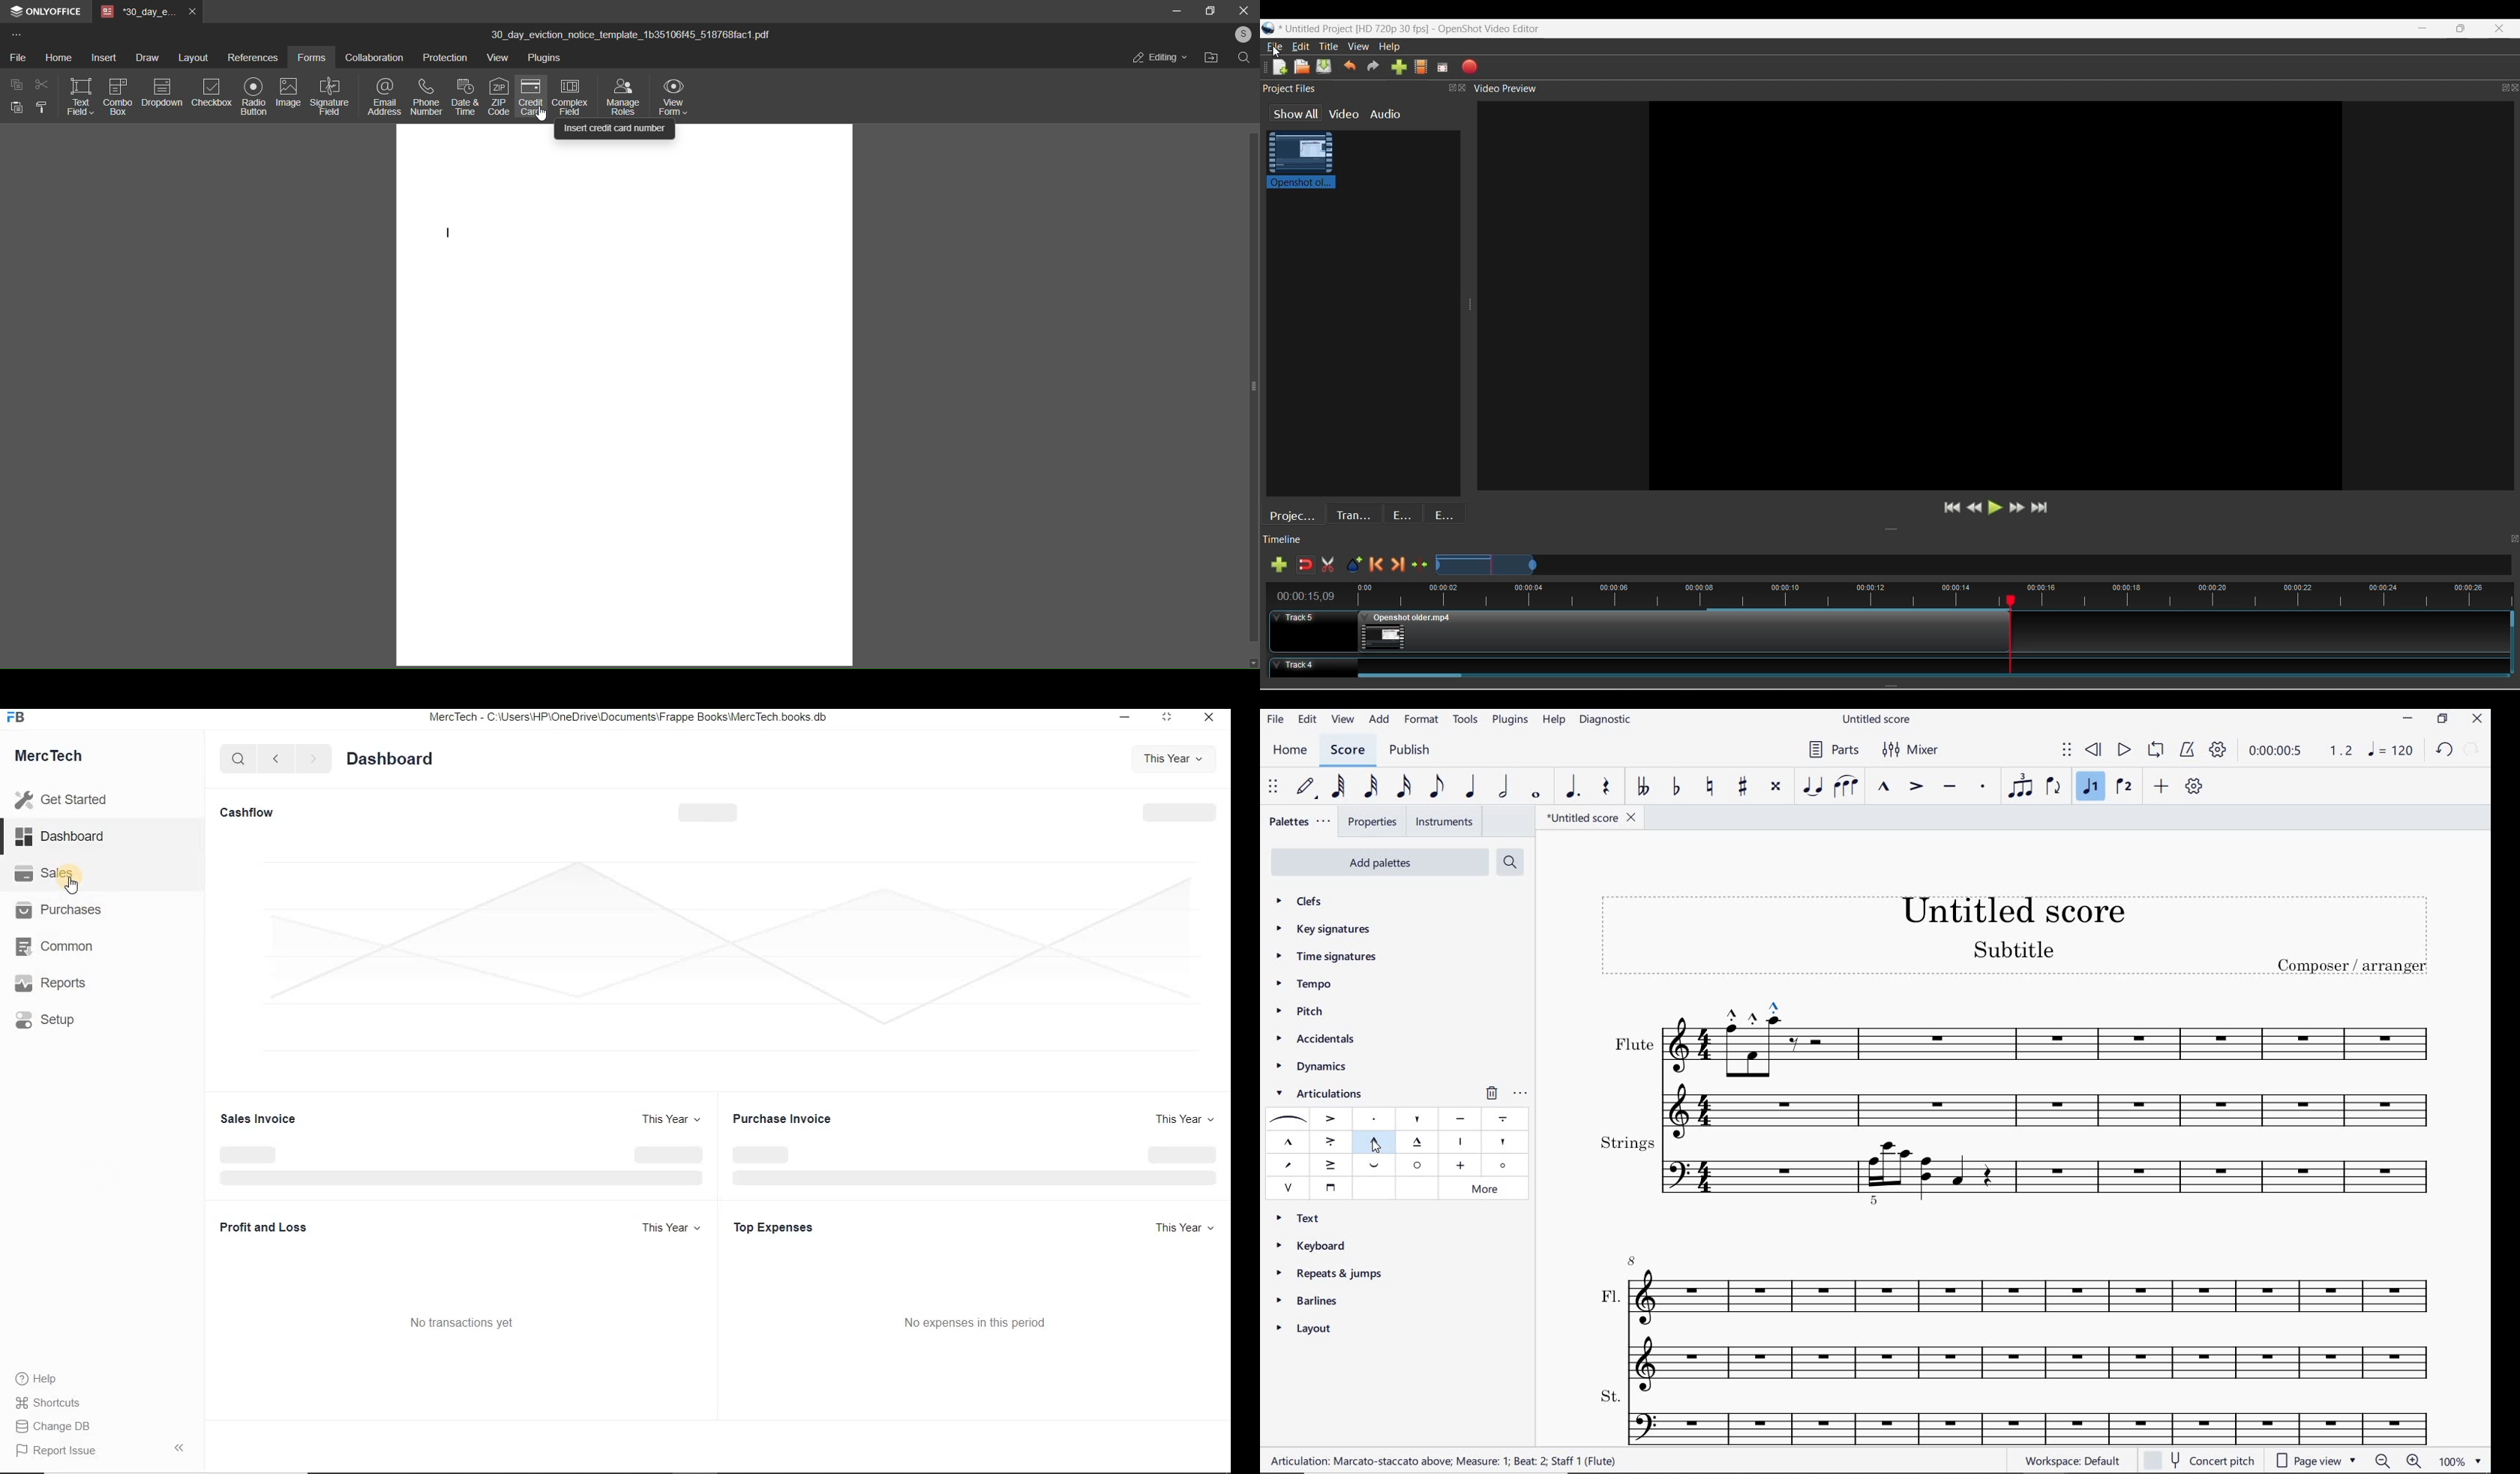 Image resolution: width=2520 pixels, height=1484 pixels. What do you see at coordinates (1157, 57) in the screenshot?
I see `editing` at bounding box center [1157, 57].